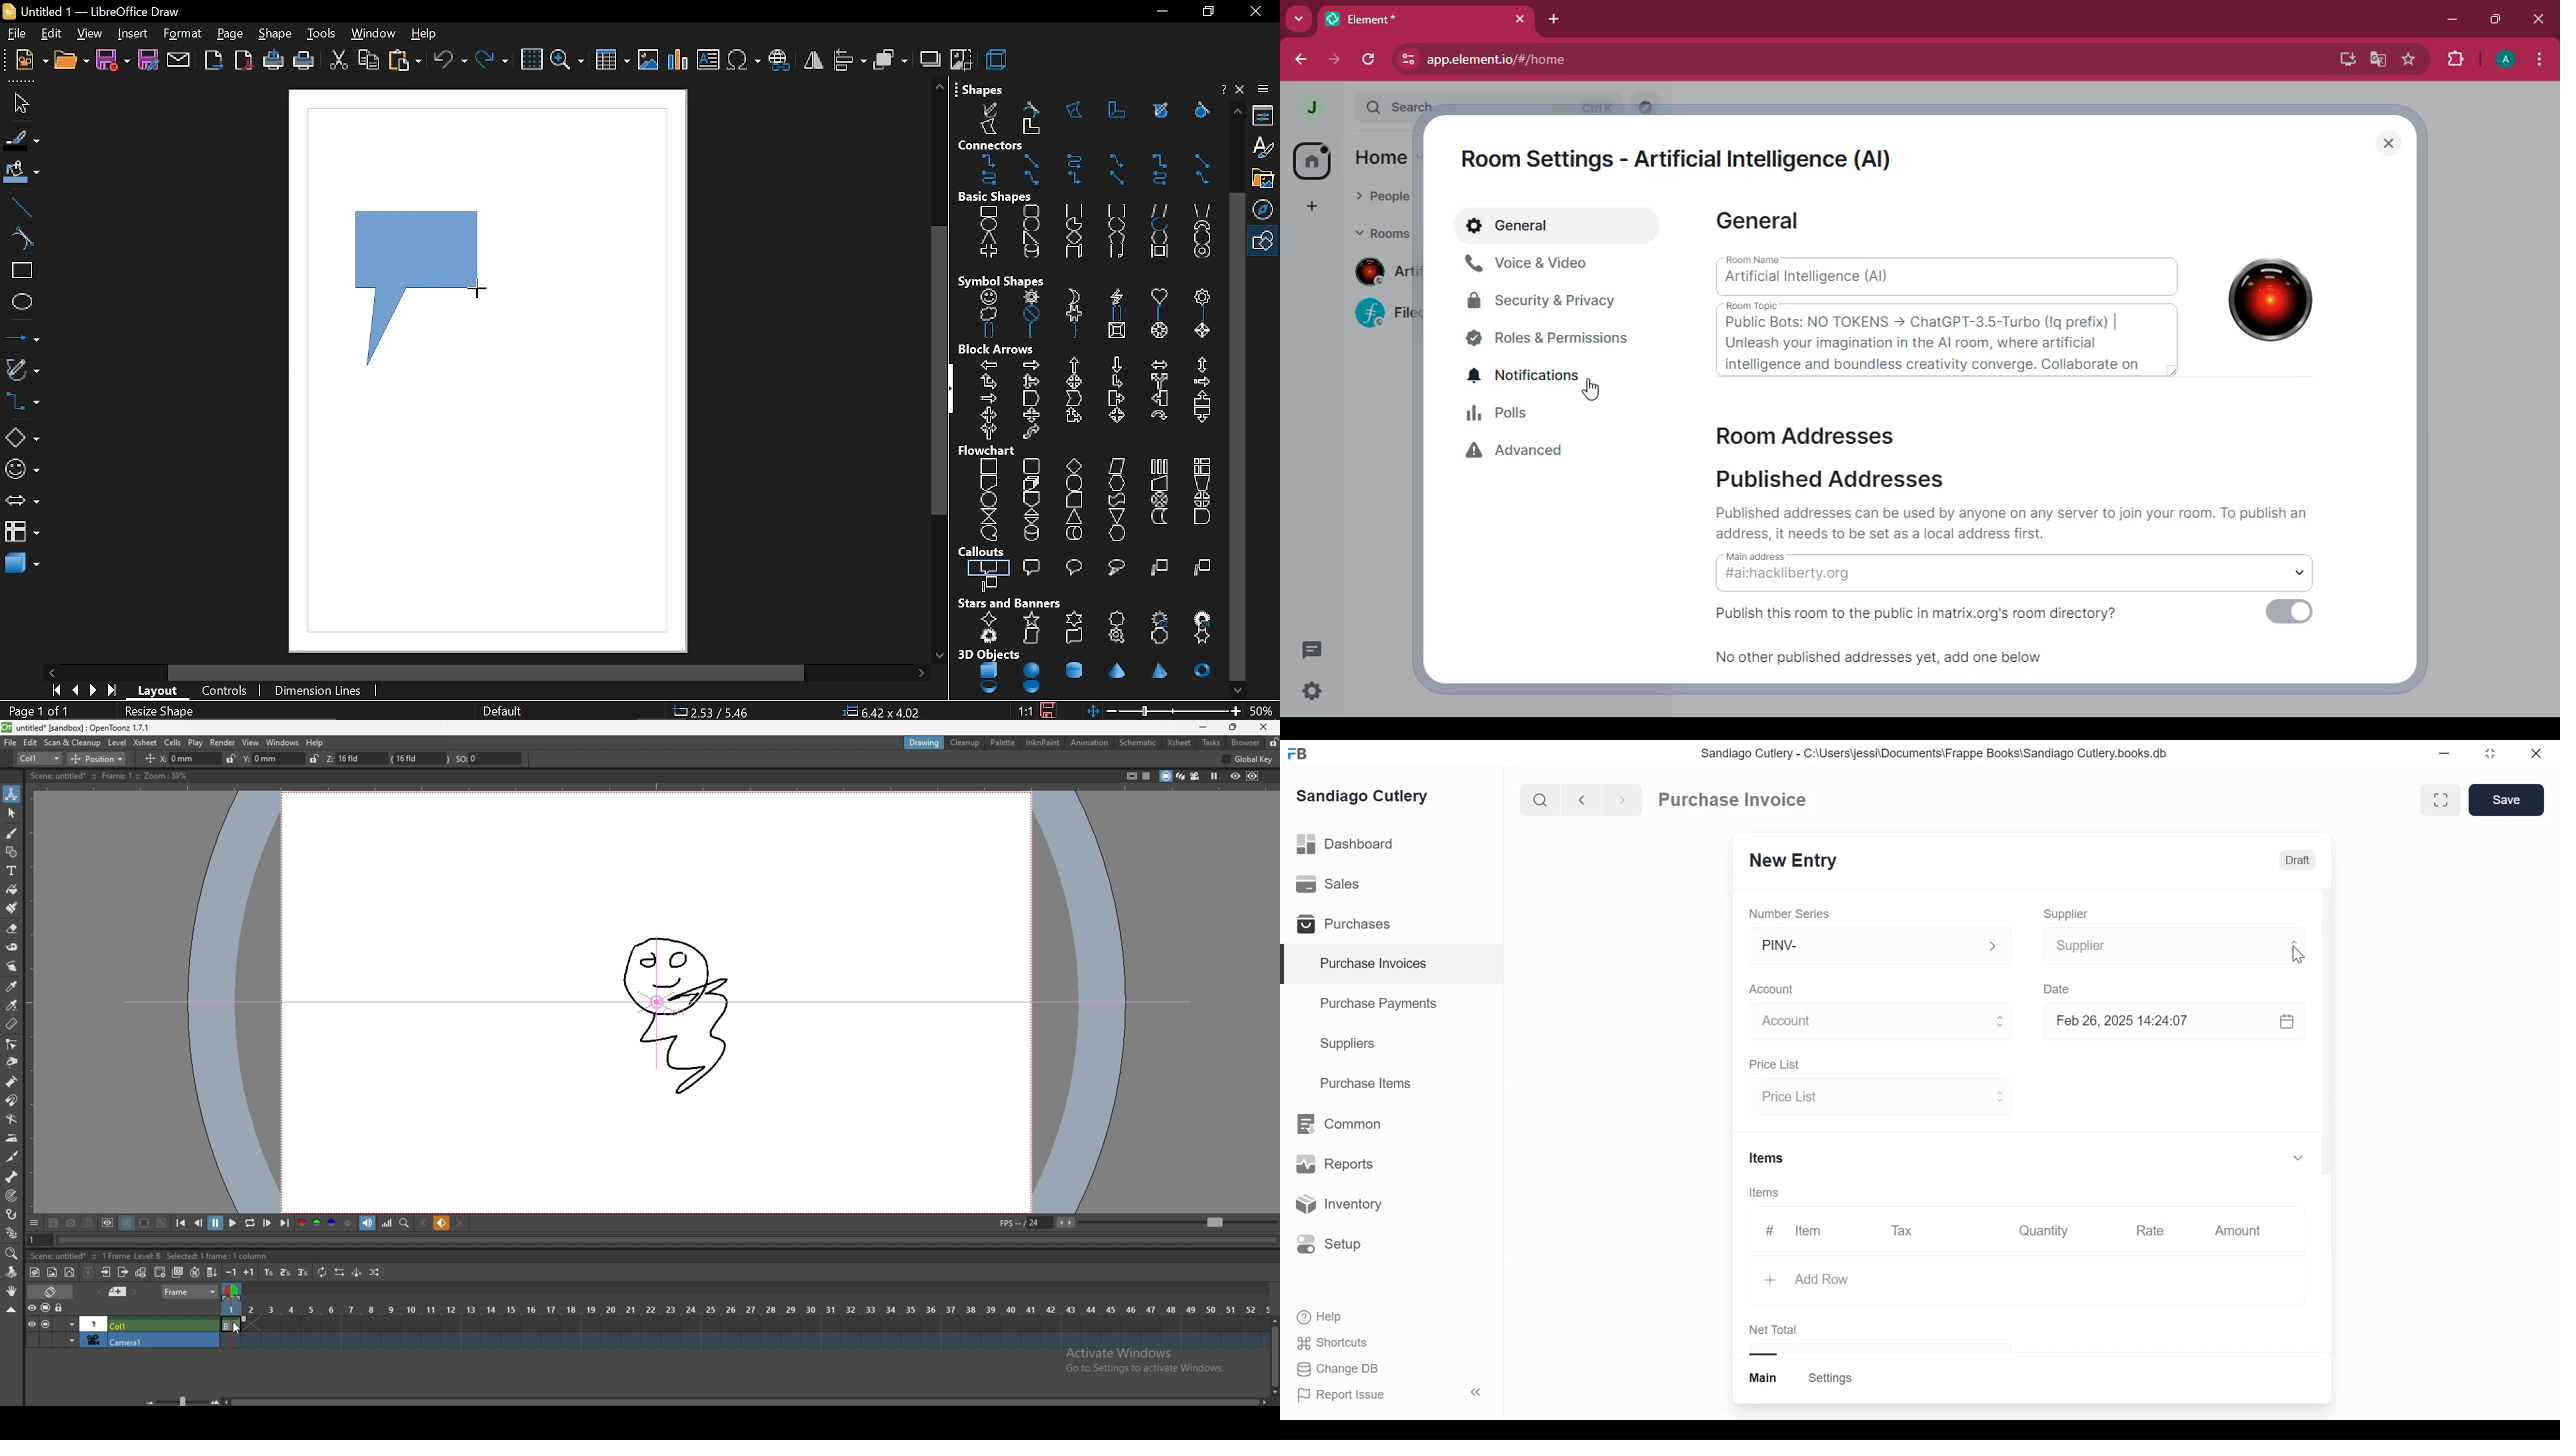 The height and width of the screenshot is (1456, 2576). I want to click on Help, so click(1321, 1317).